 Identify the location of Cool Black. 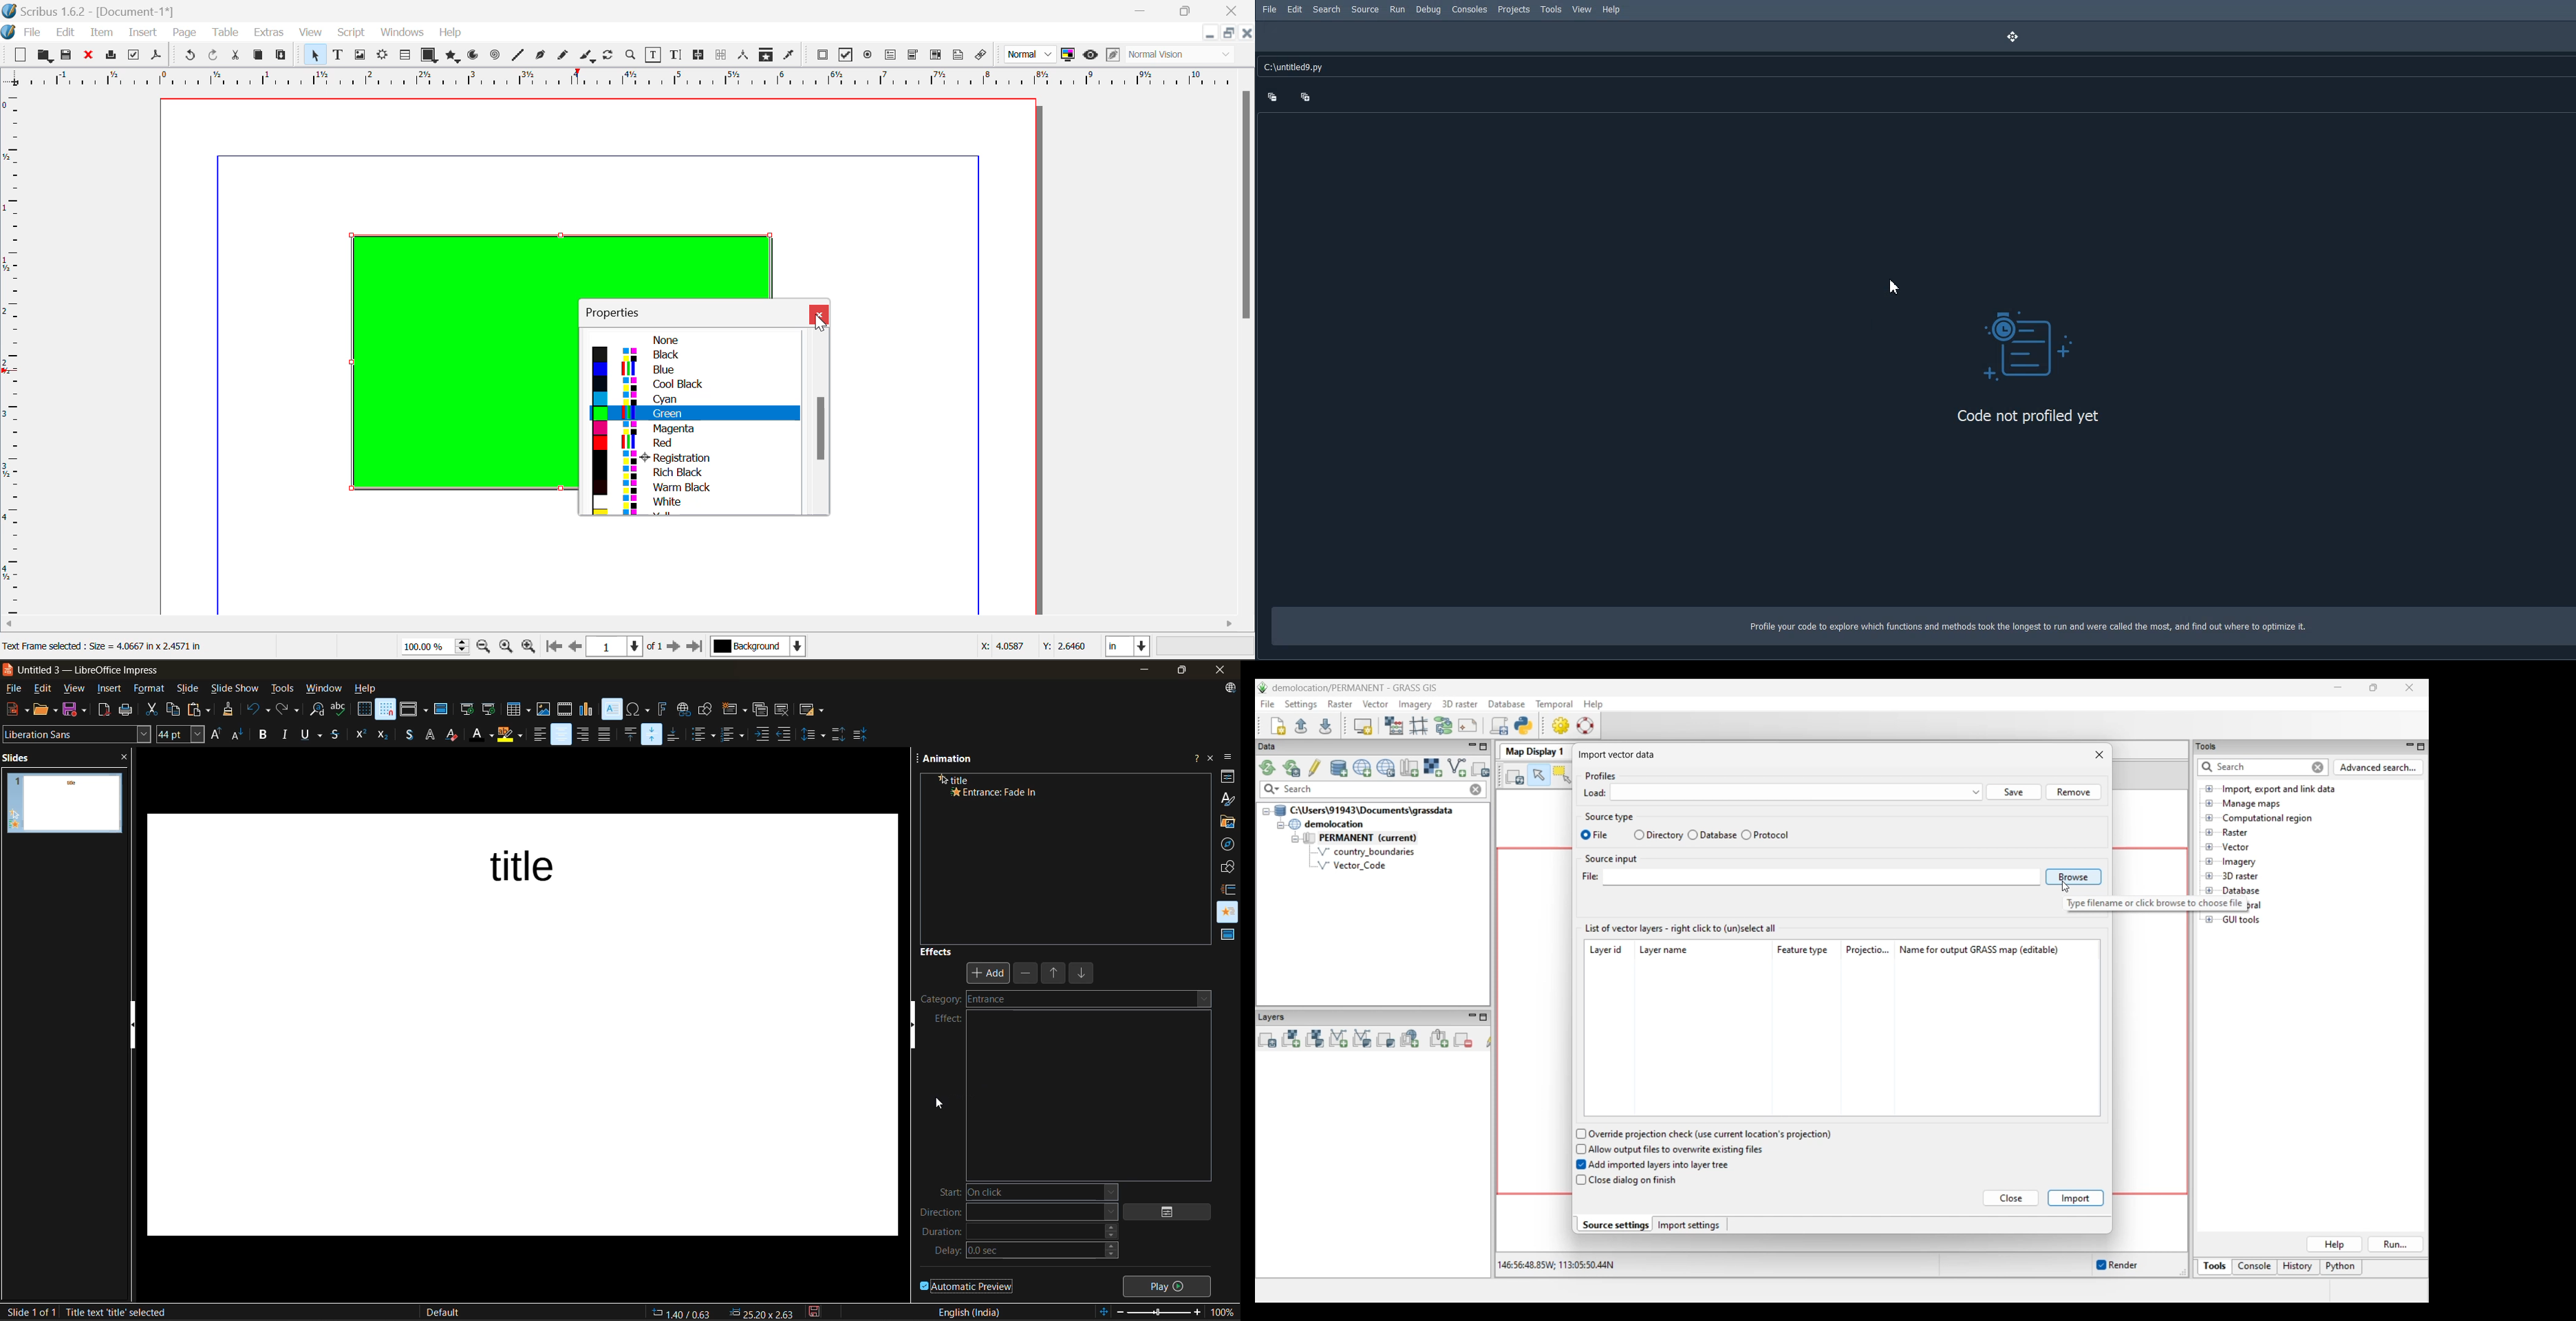
(695, 385).